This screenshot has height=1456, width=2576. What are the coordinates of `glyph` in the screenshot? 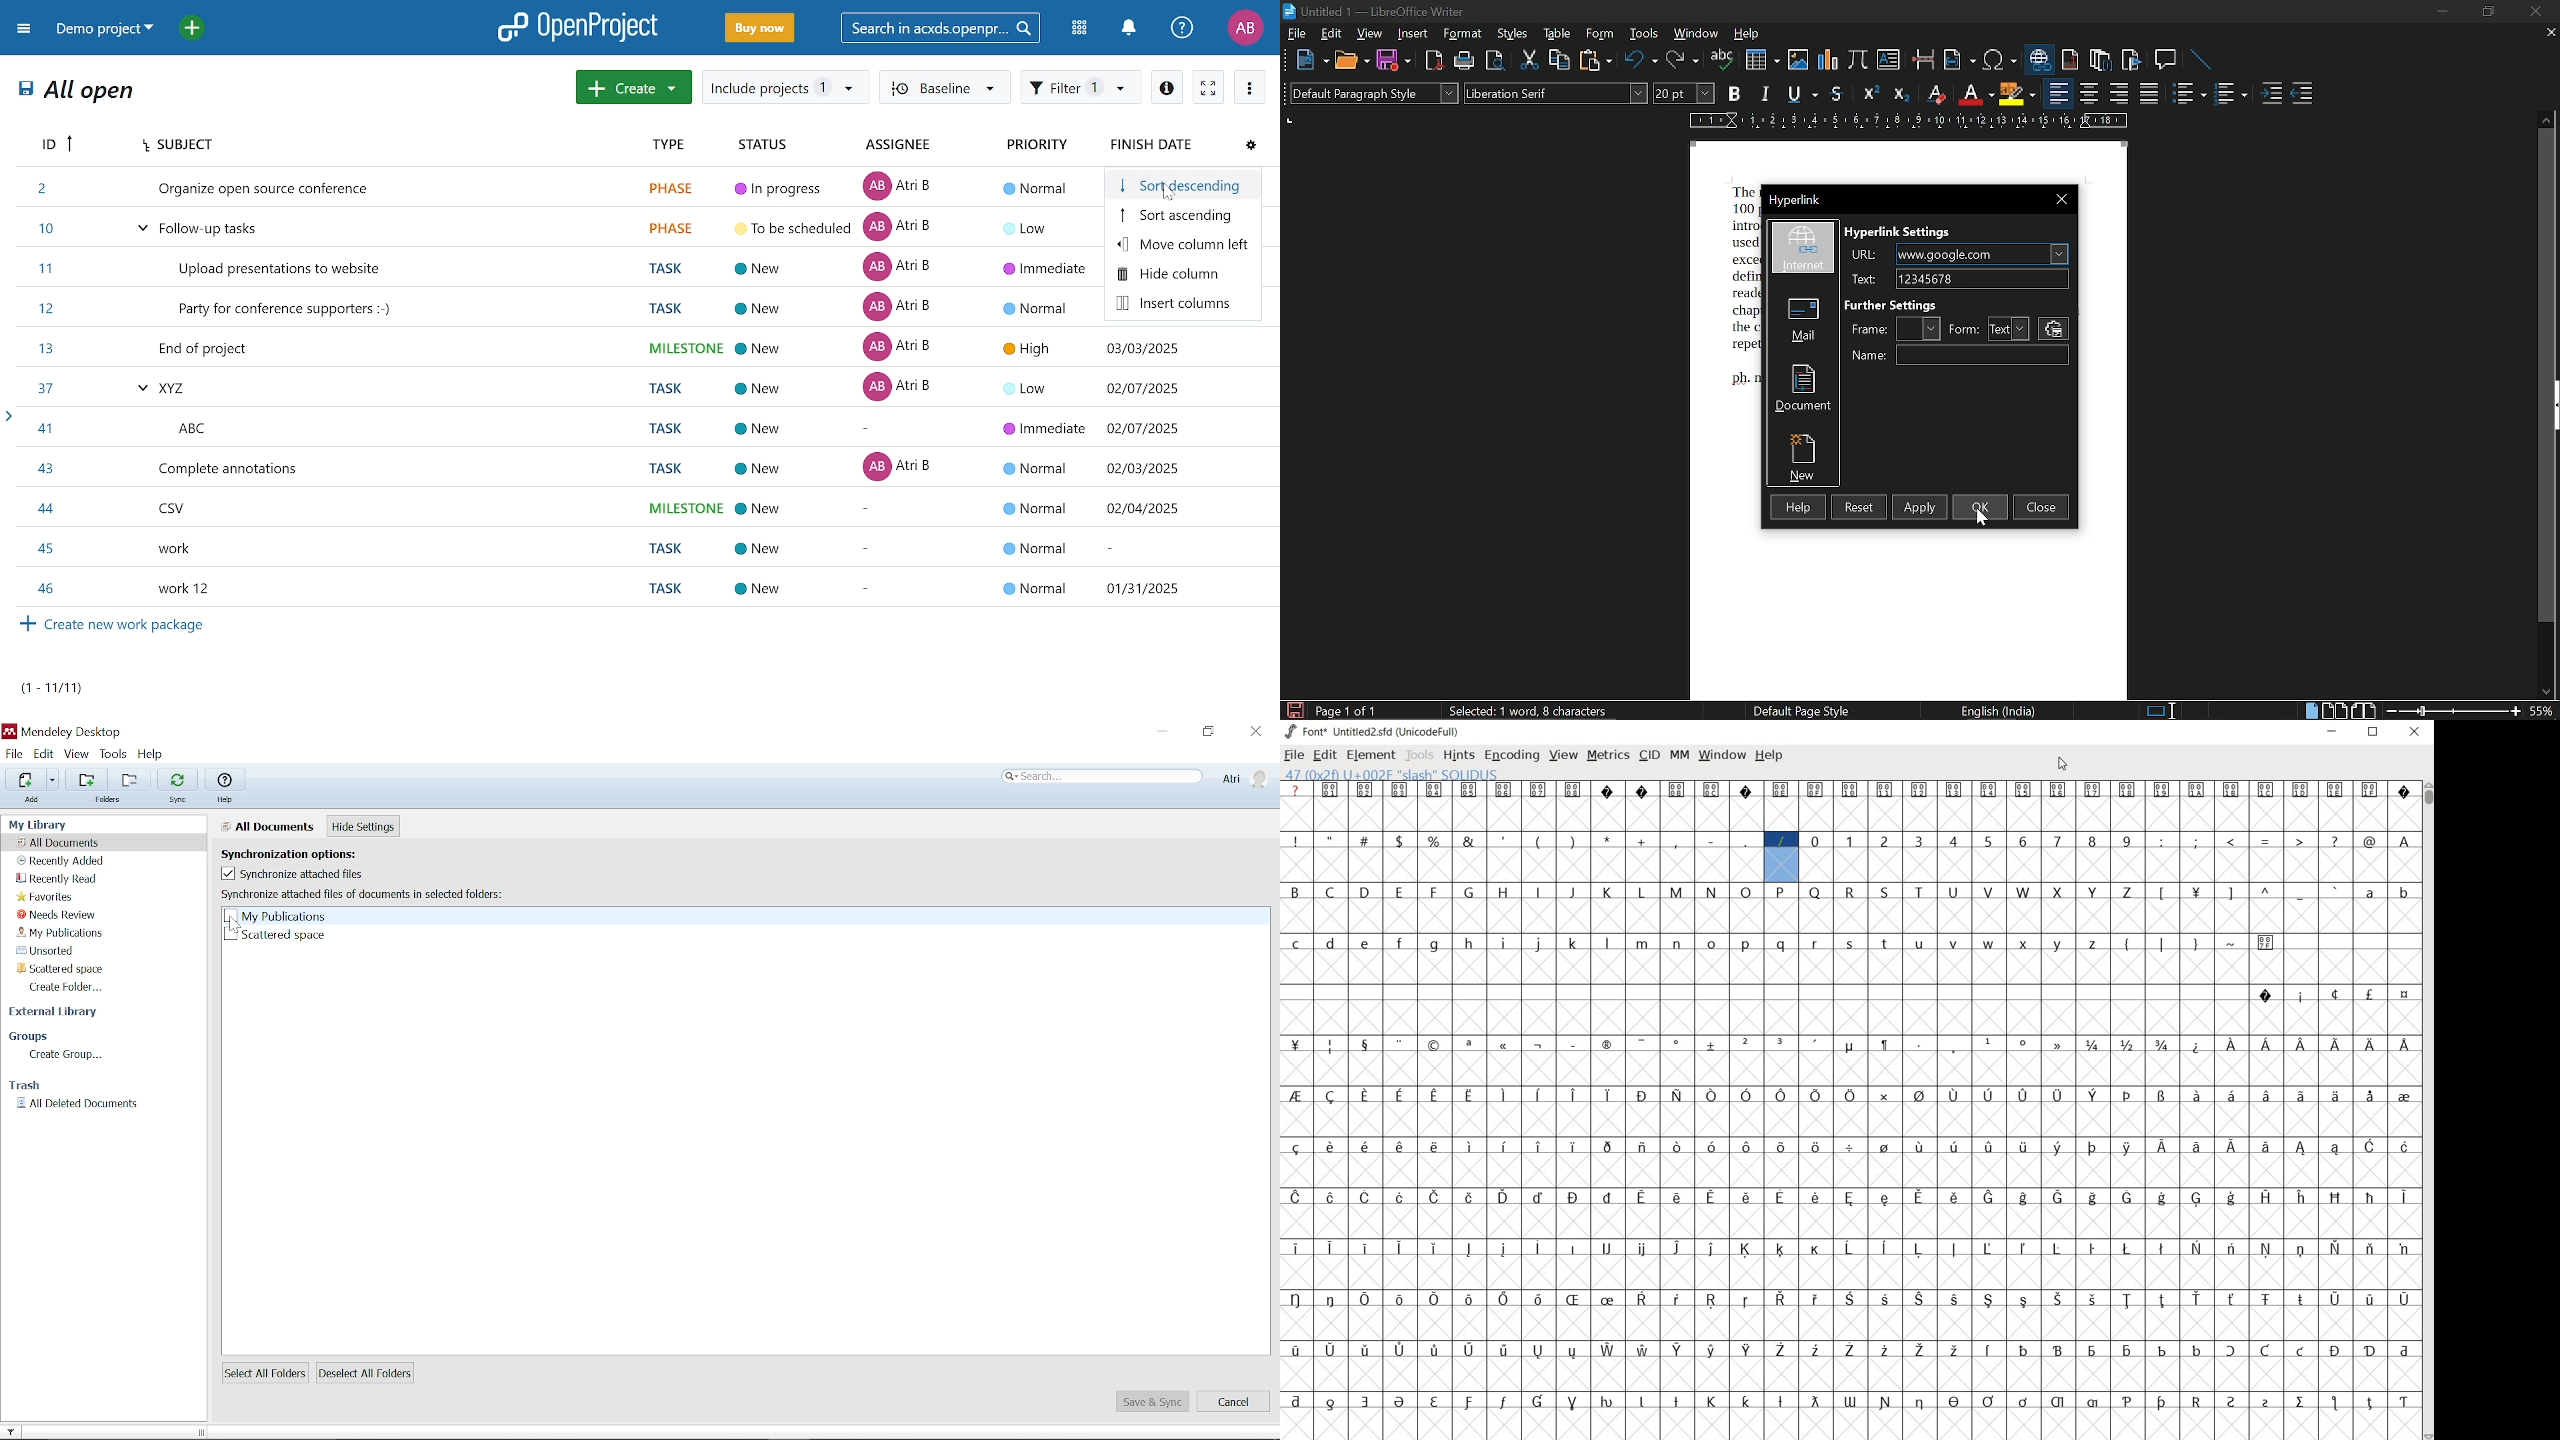 It's located at (1469, 789).